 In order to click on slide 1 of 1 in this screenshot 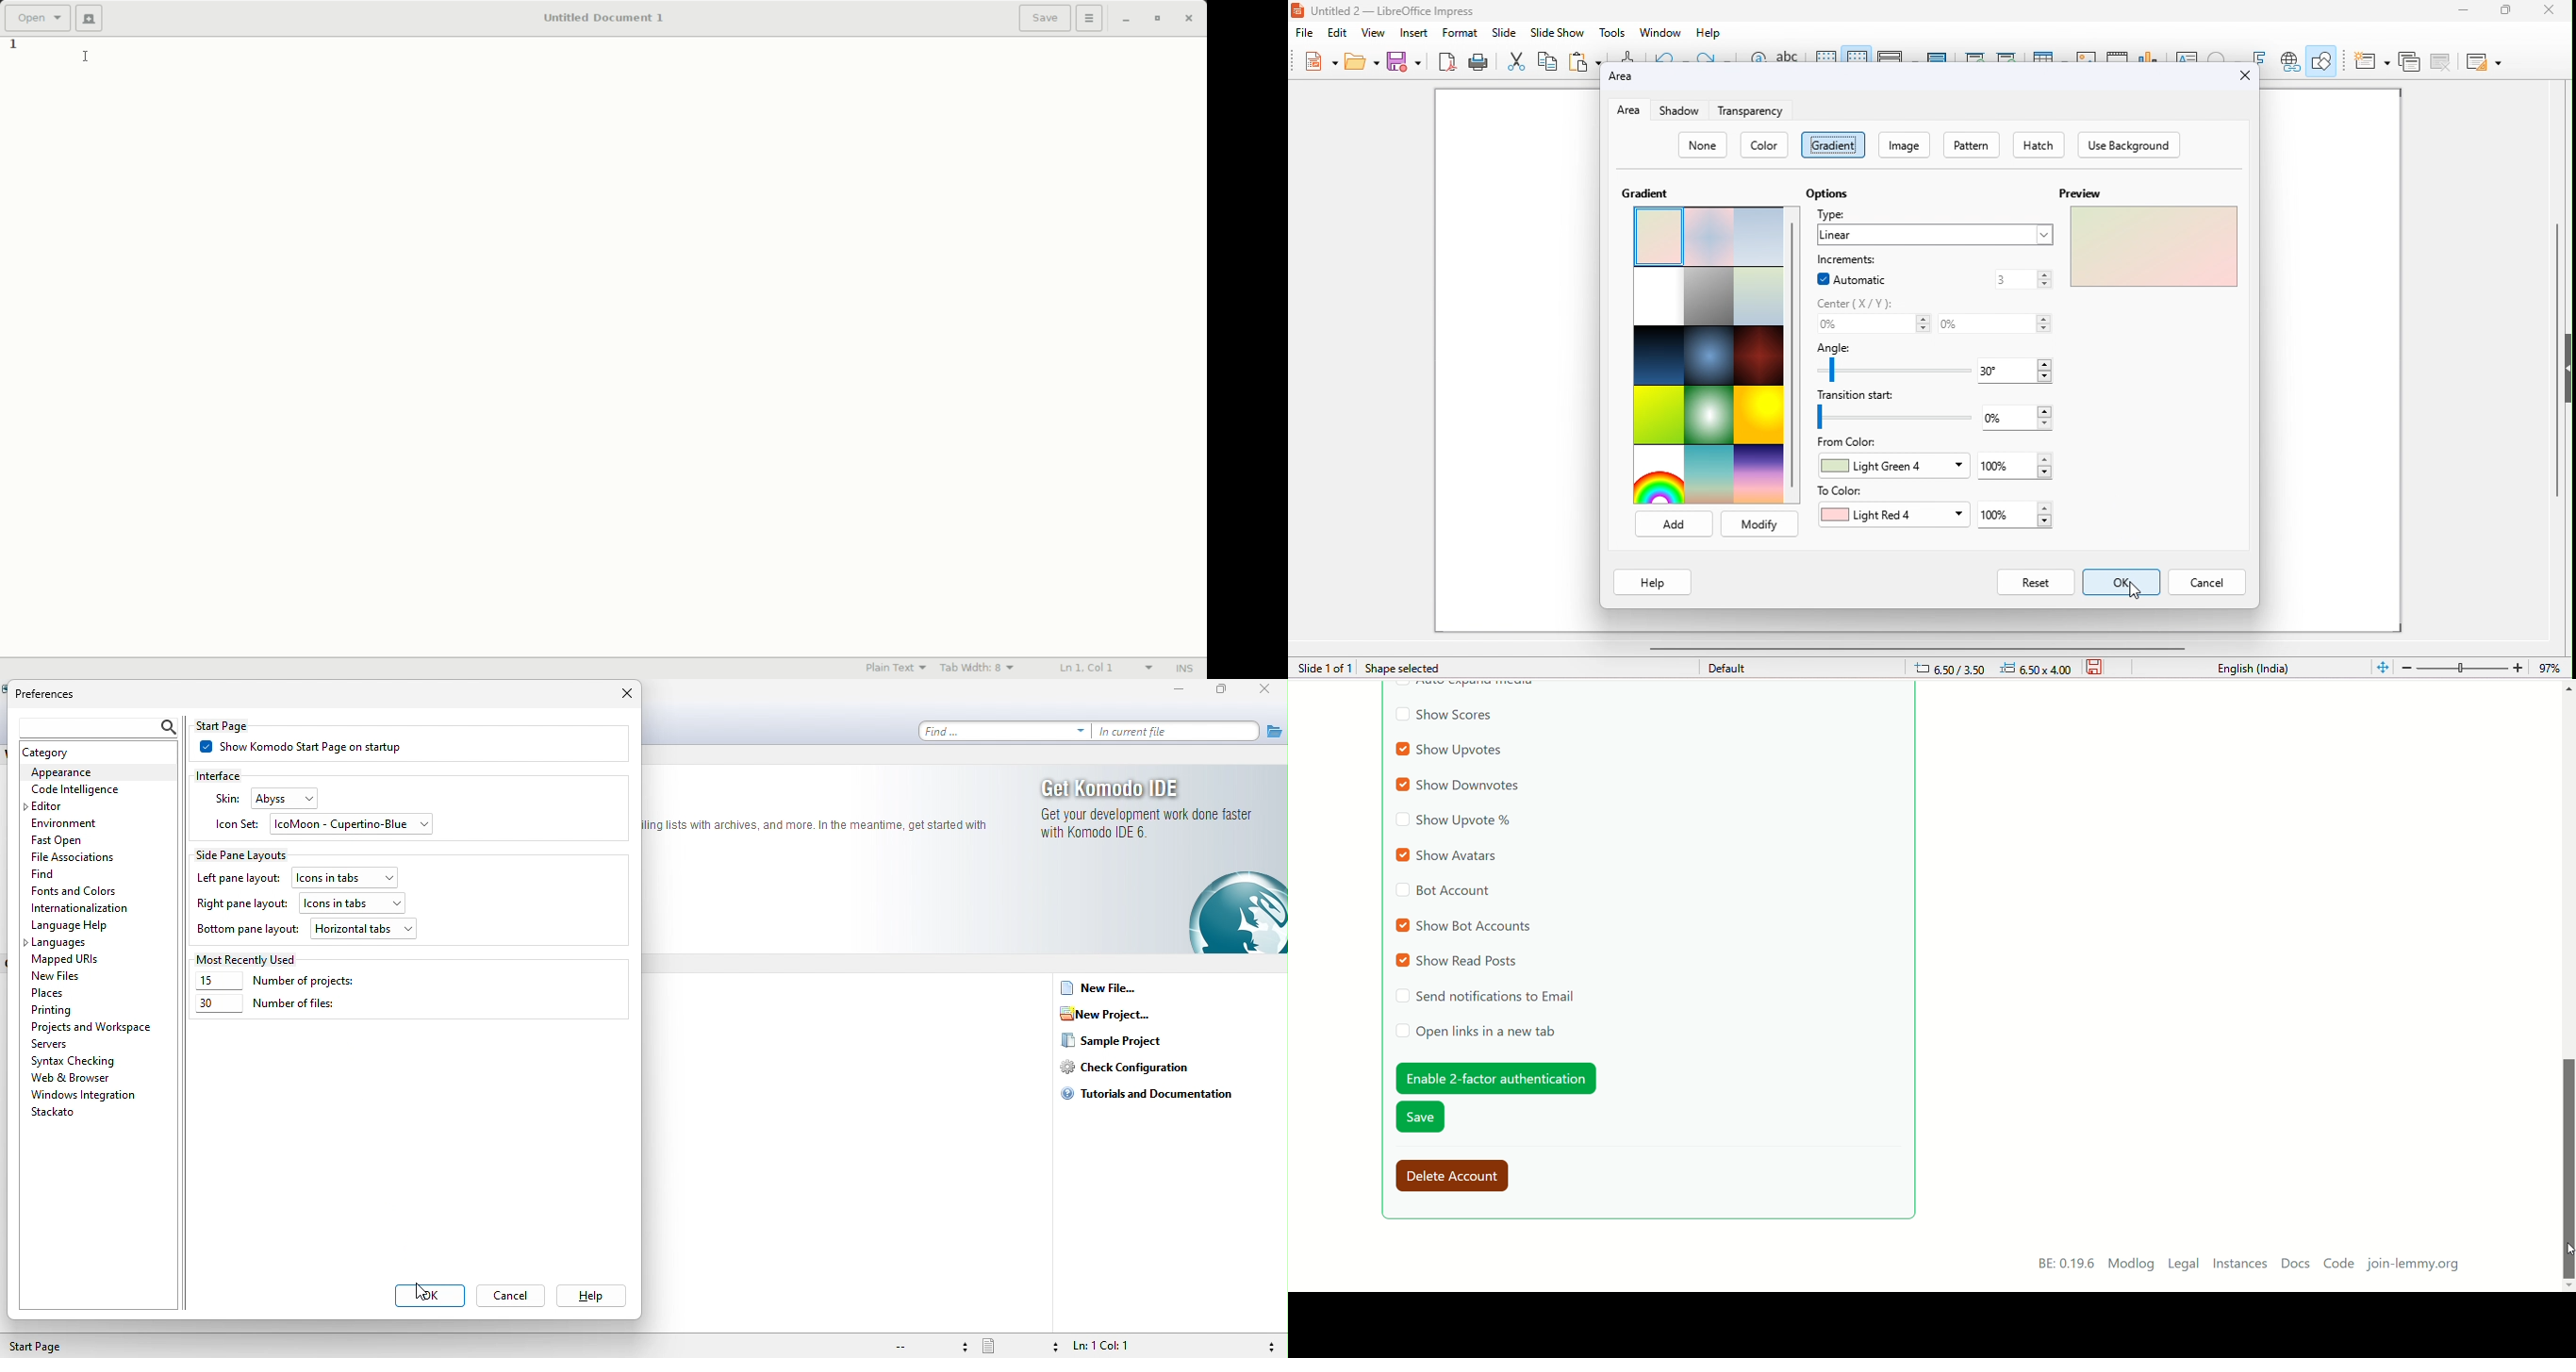, I will do `click(1325, 669)`.